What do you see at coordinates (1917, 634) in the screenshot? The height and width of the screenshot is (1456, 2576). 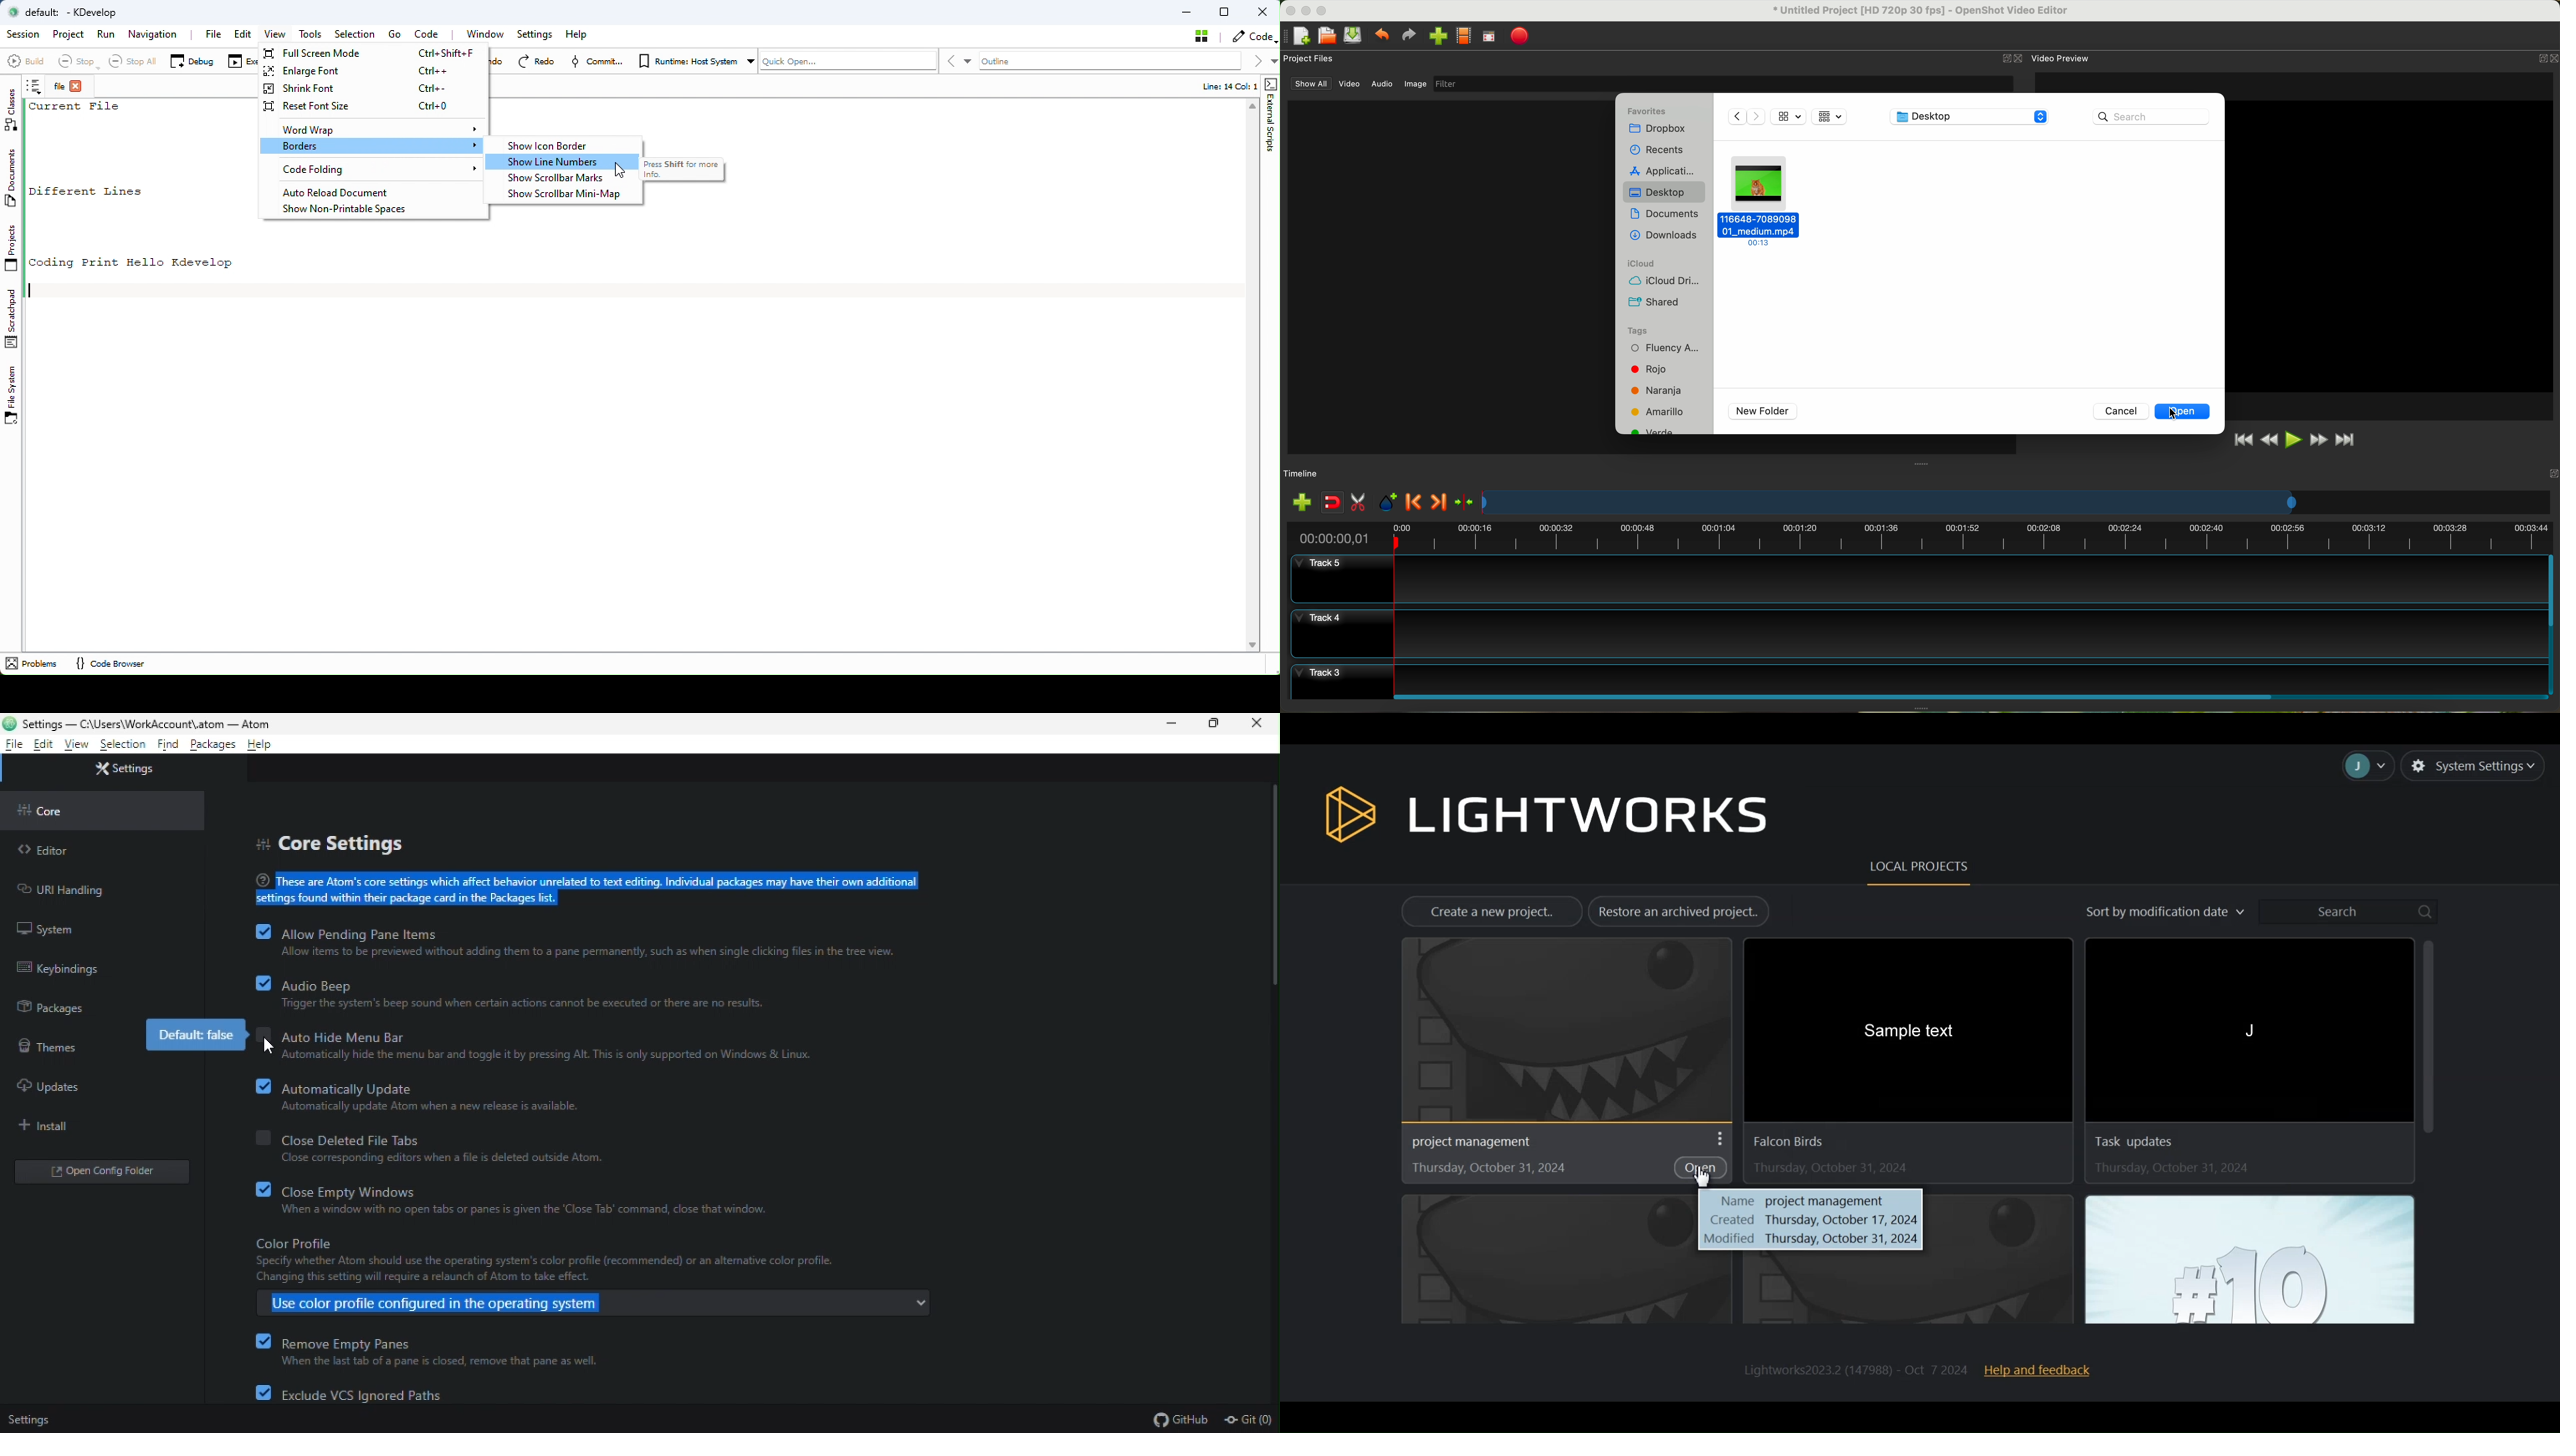 I see `track 4` at bounding box center [1917, 634].